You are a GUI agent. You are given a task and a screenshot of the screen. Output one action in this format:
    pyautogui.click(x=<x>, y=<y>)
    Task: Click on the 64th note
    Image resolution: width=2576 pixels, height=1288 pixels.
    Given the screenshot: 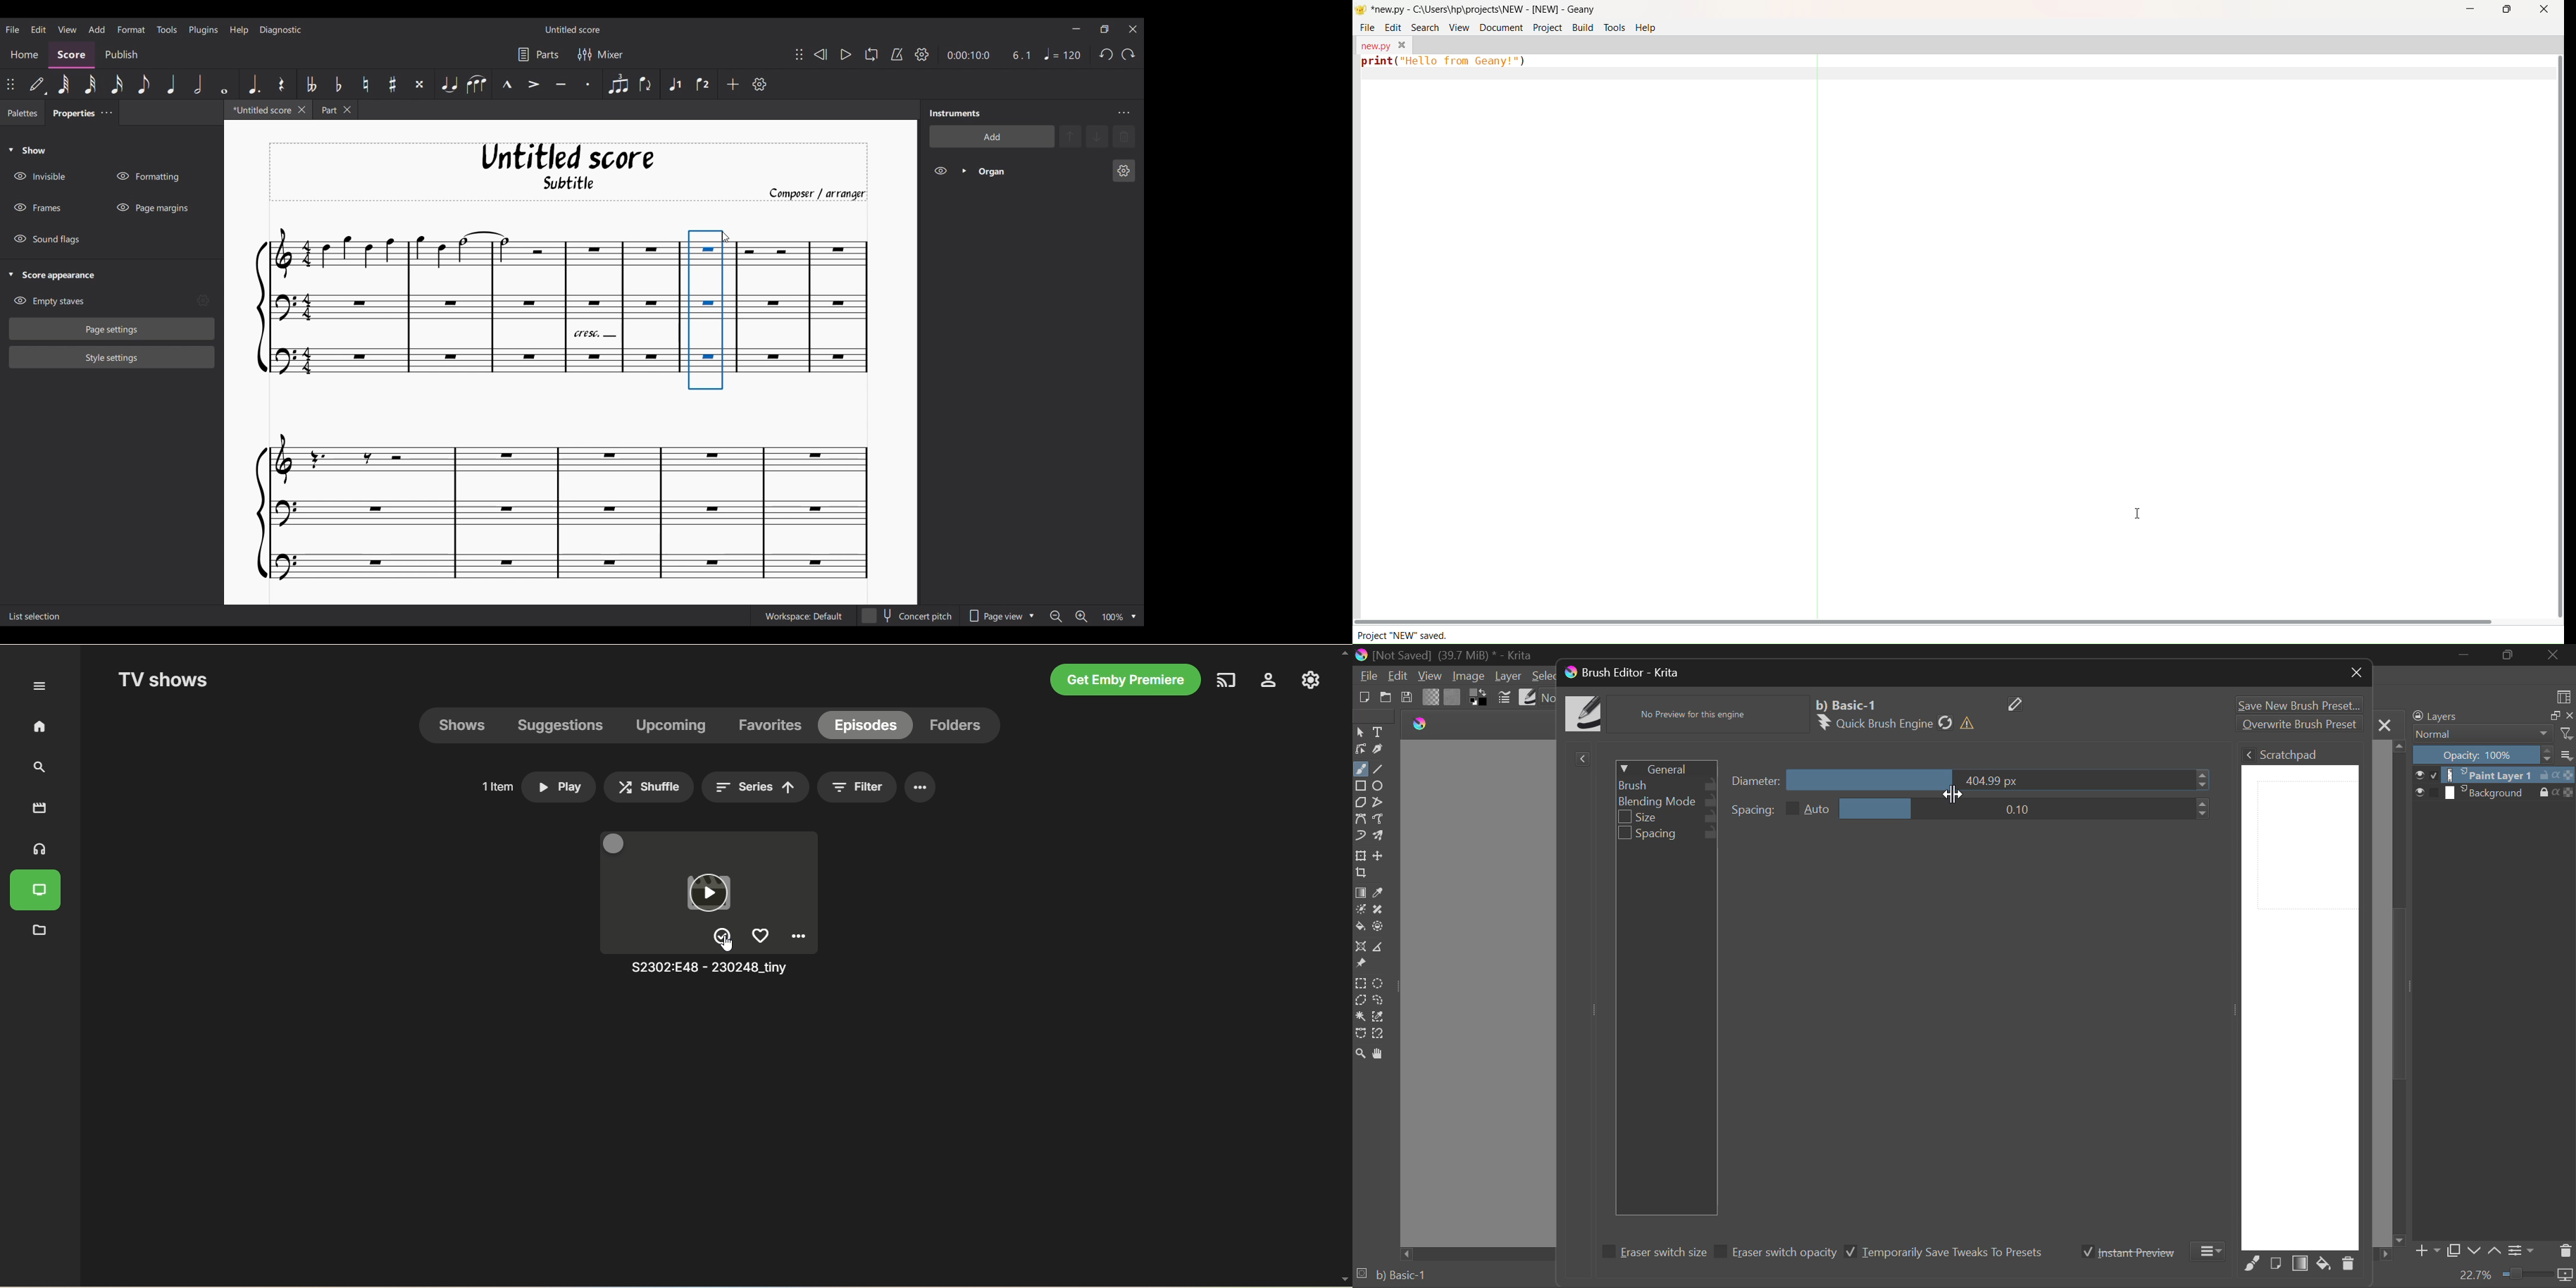 What is the action you would take?
    pyautogui.click(x=63, y=84)
    